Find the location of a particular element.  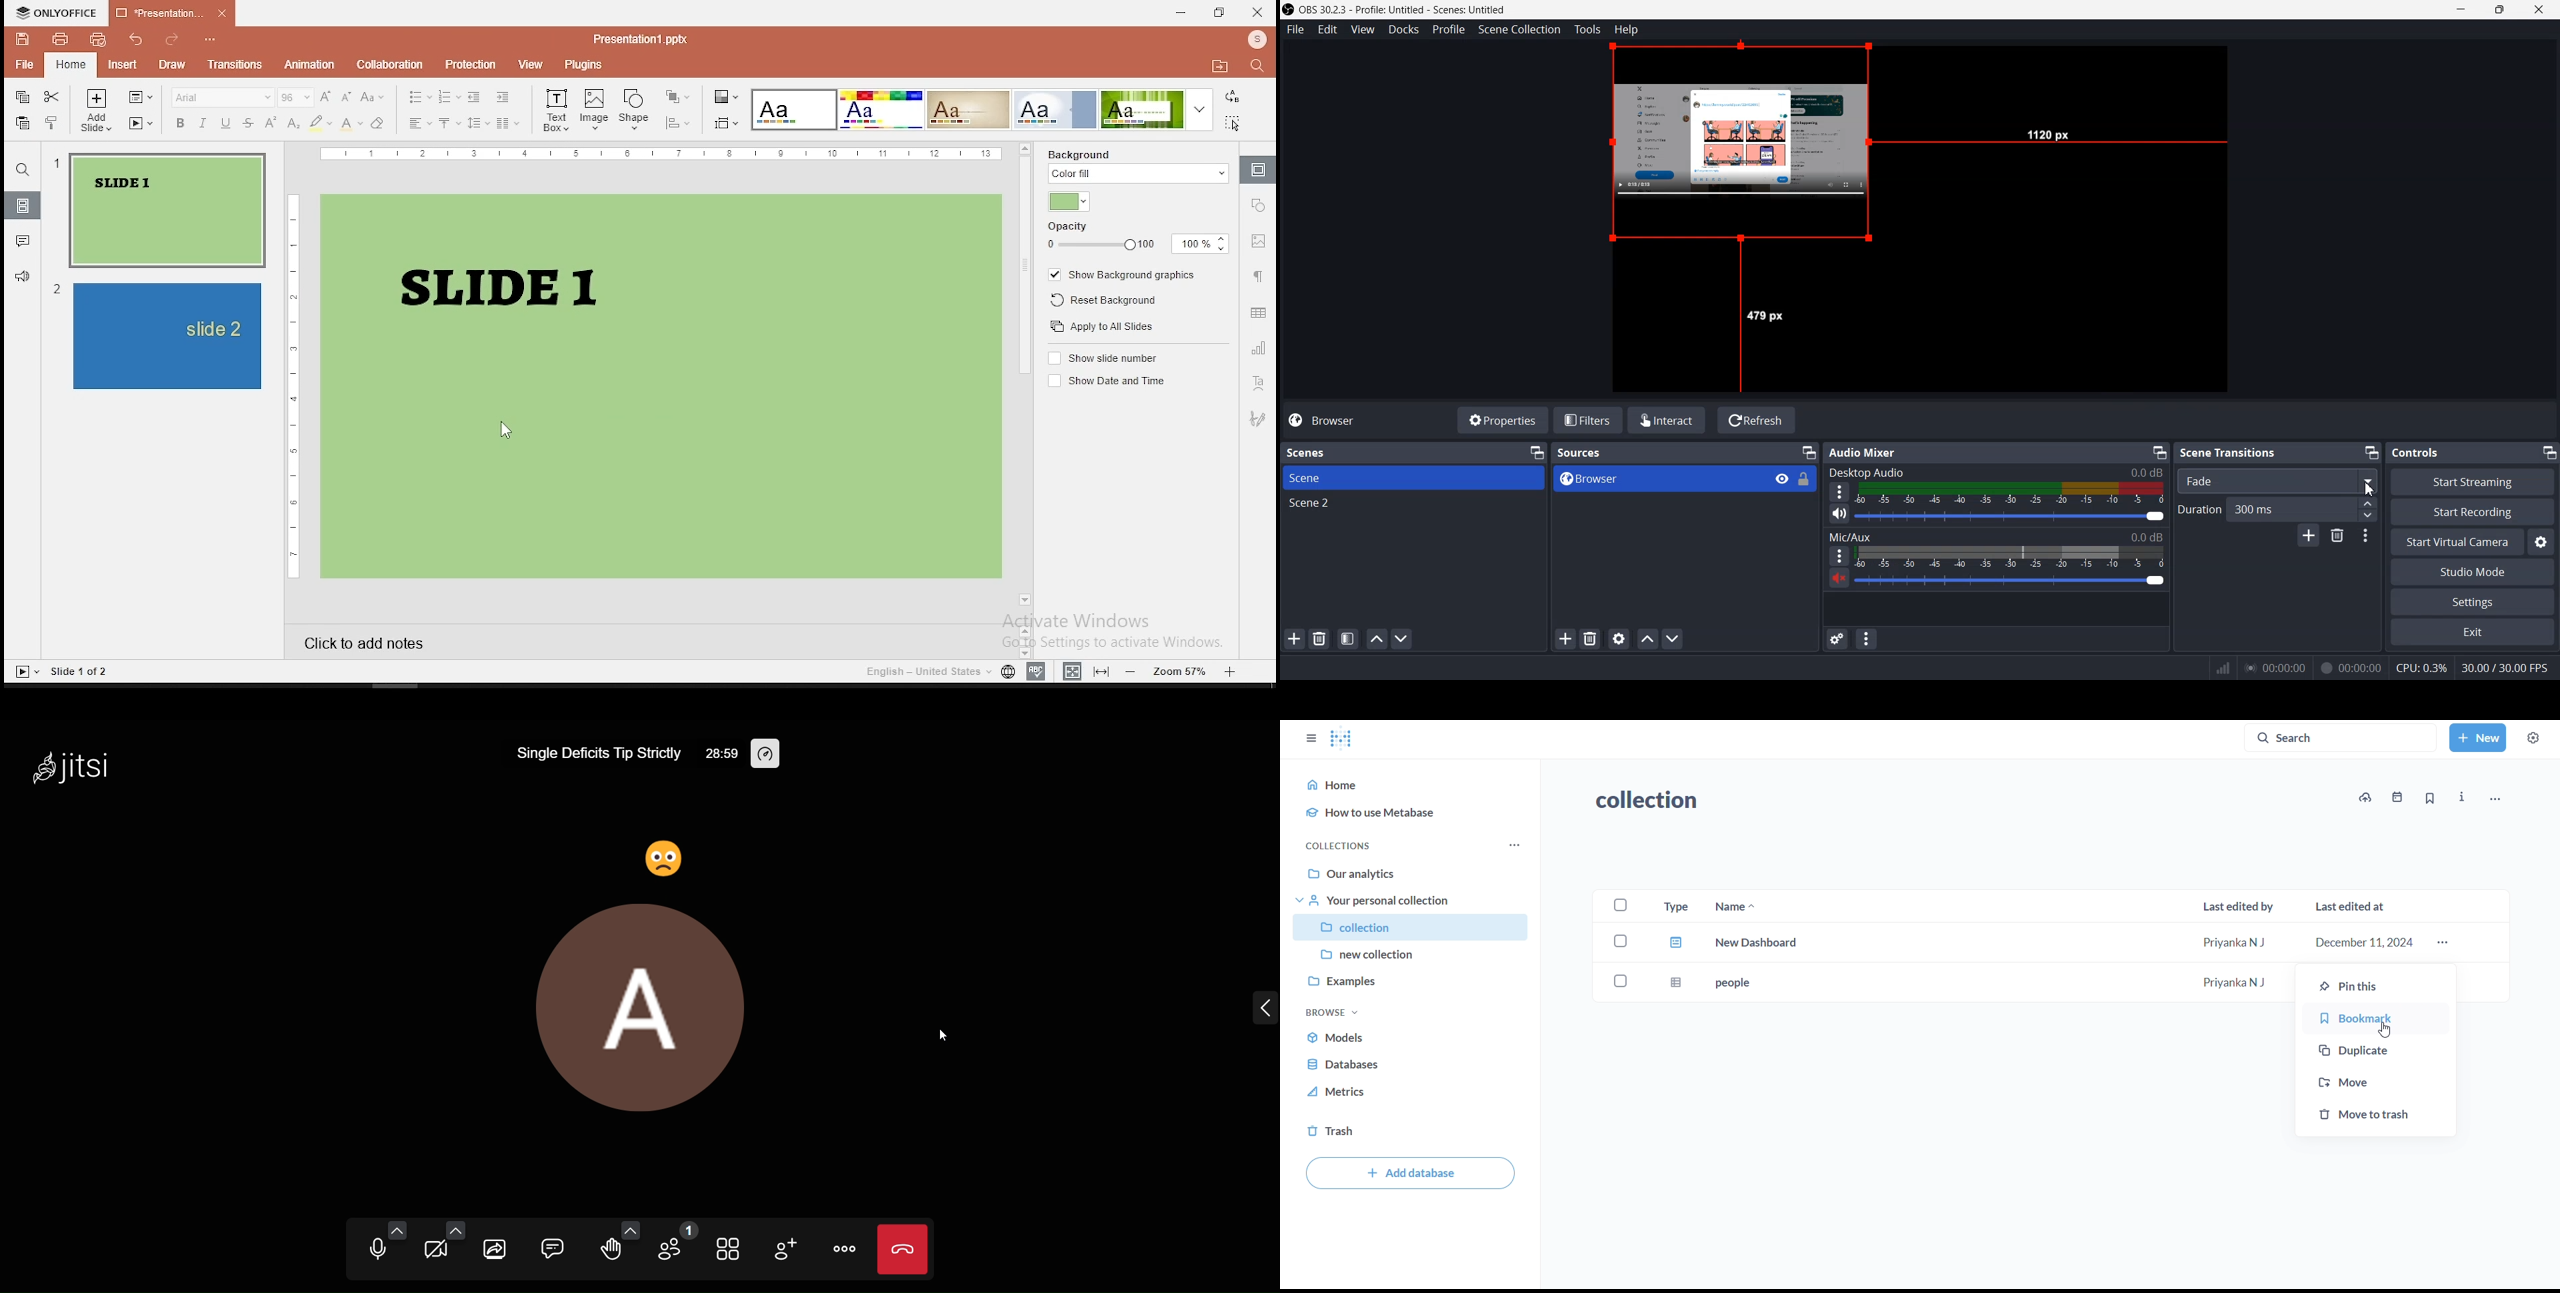

Volume Indicator is located at coordinates (2012, 493).